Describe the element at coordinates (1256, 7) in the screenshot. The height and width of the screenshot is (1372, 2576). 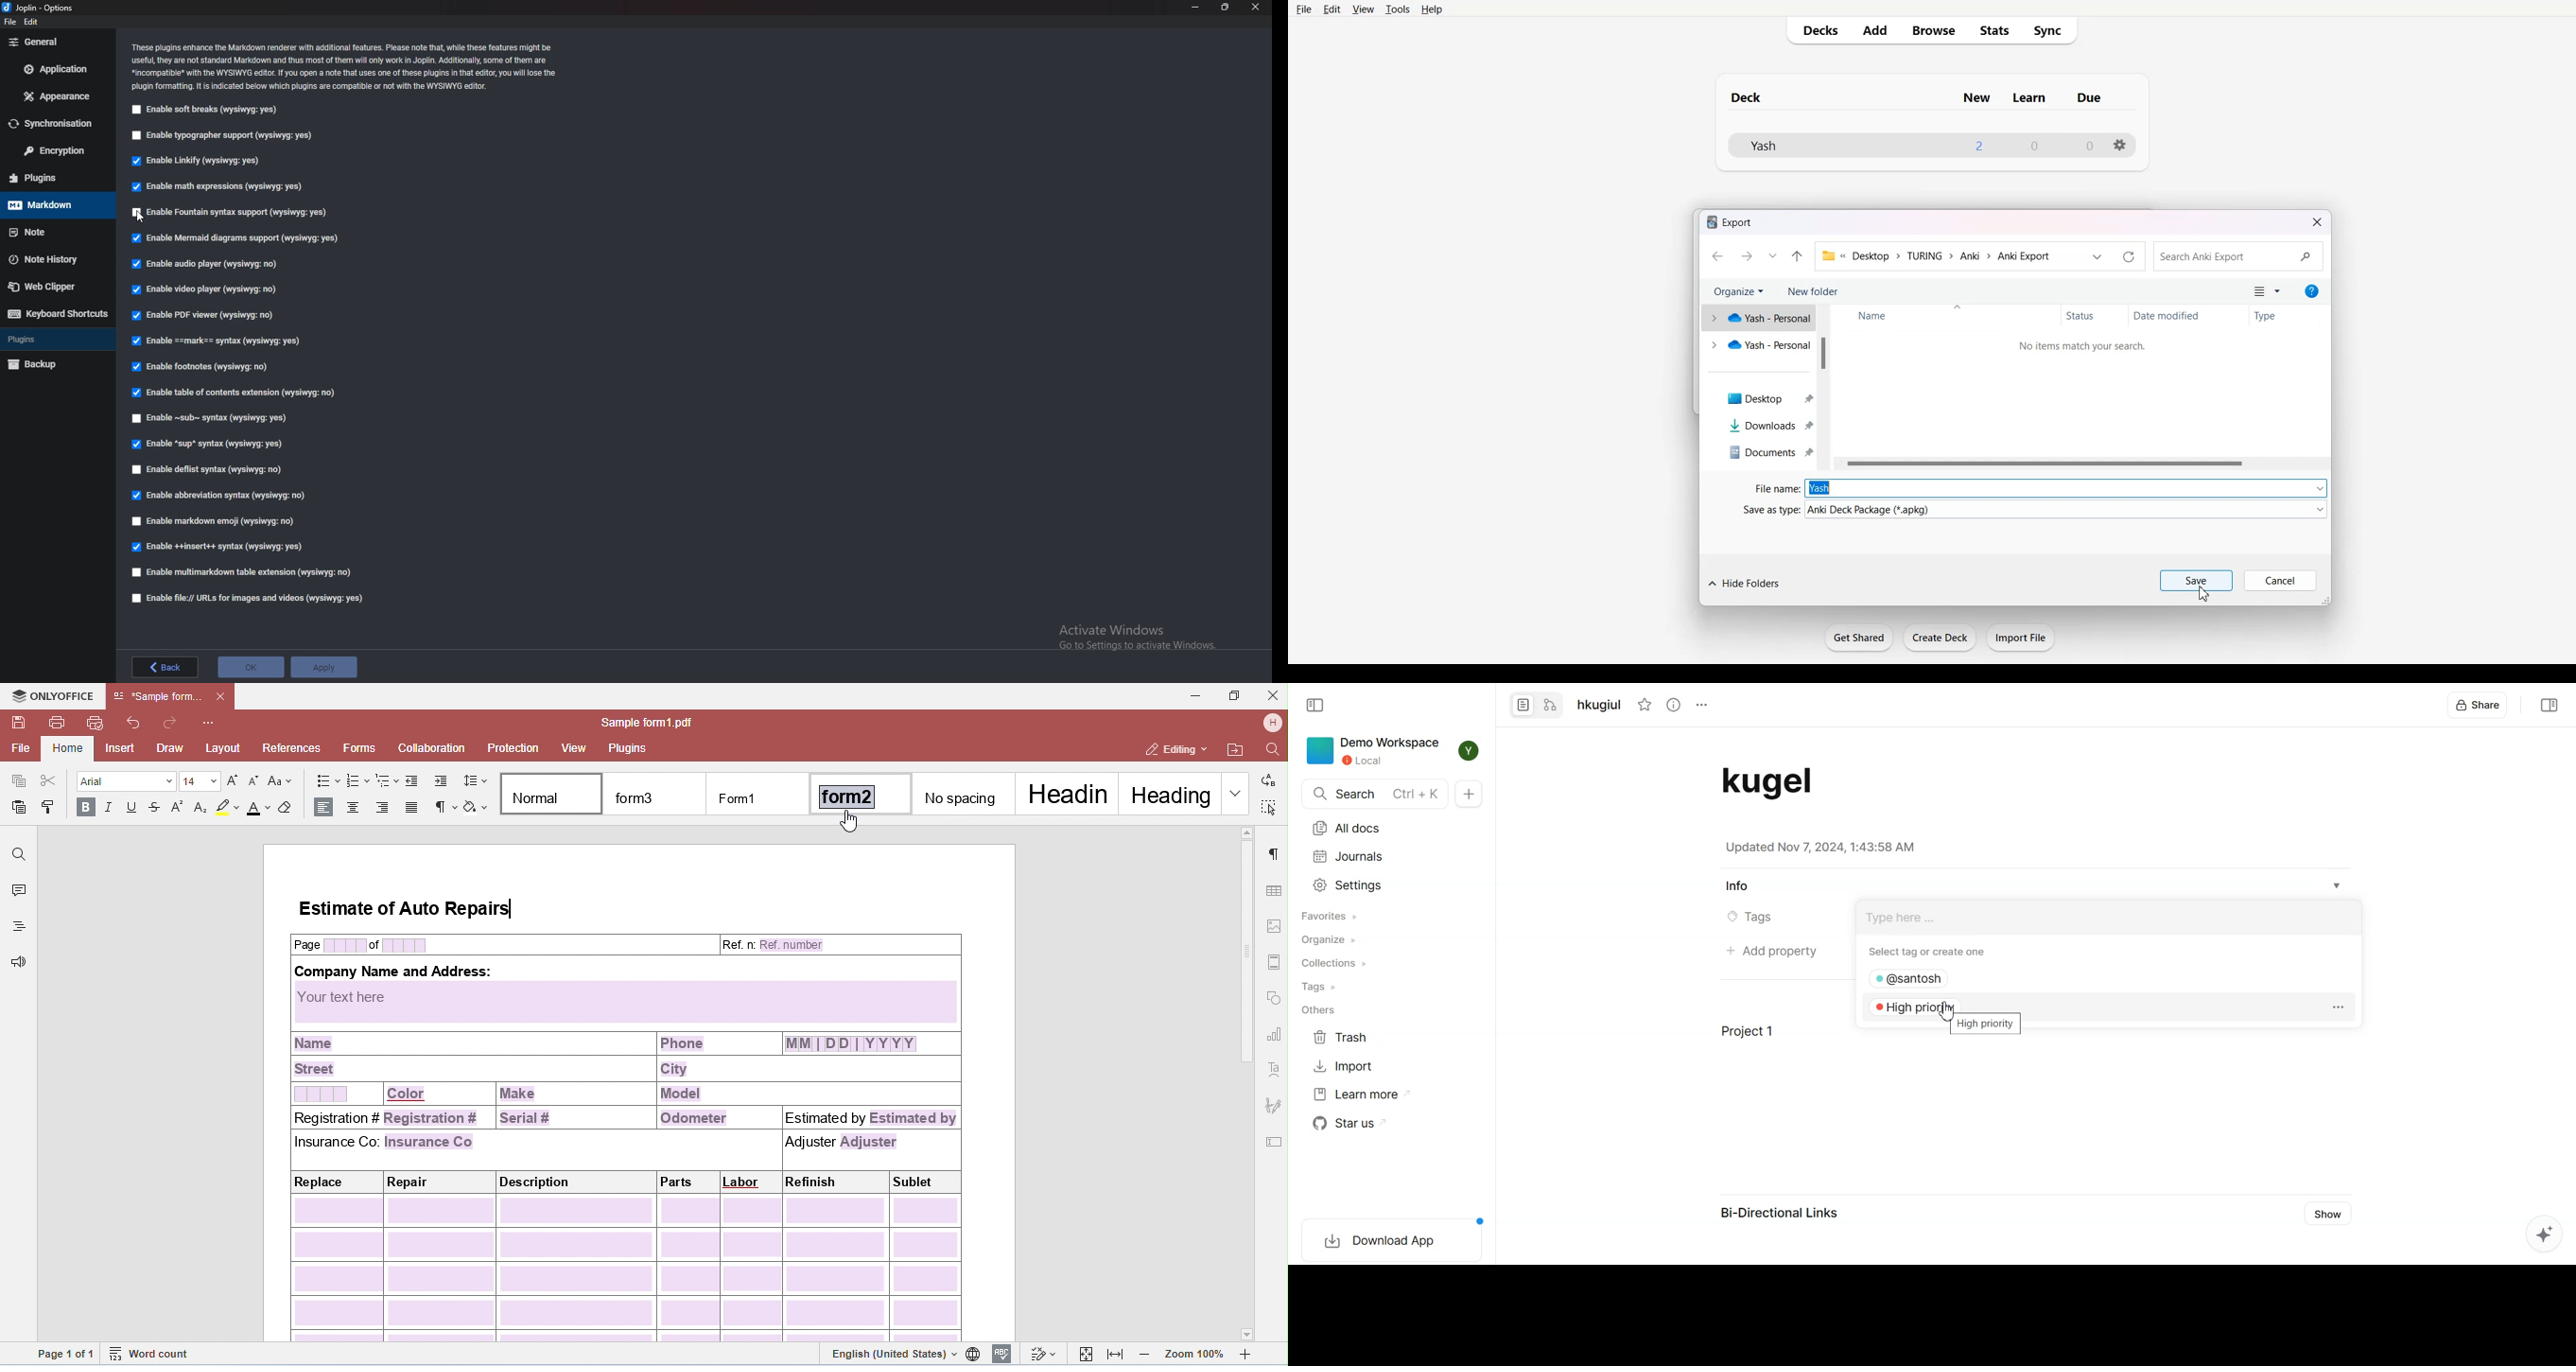
I see `close` at that location.